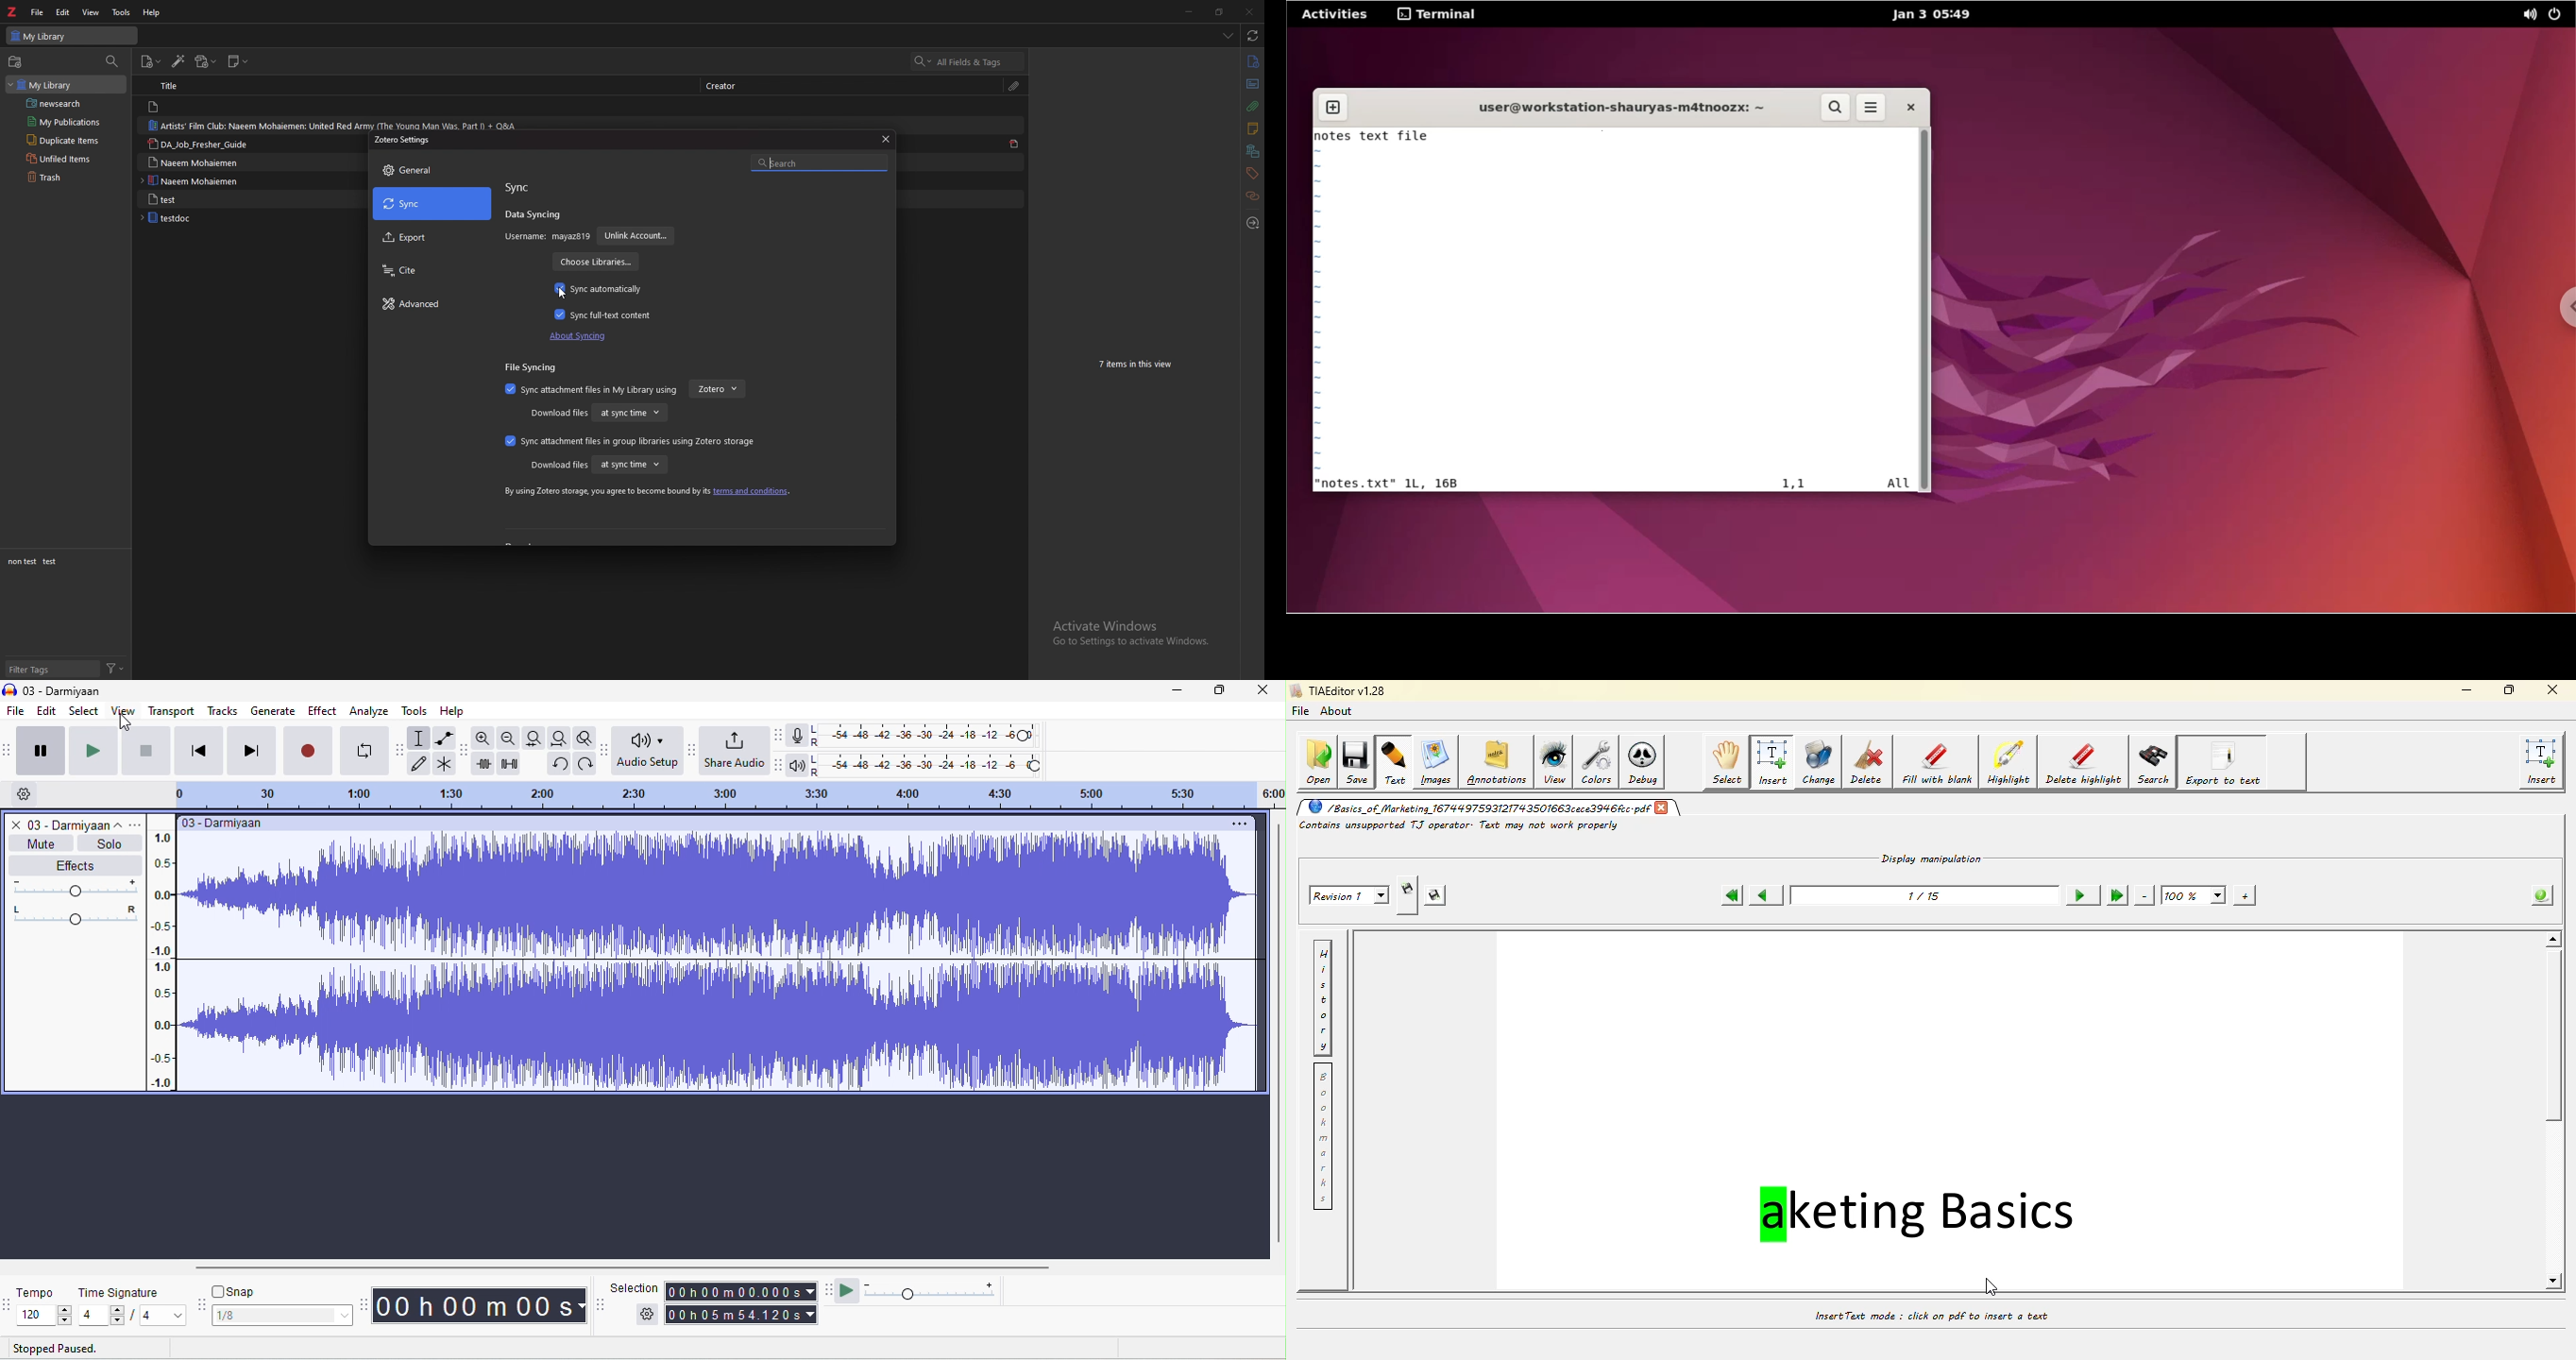 The width and height of the screenshot is (2576, 1372). Describe the element at coordinates (1871, 109) in the screenshot. I see `menu` at that location.